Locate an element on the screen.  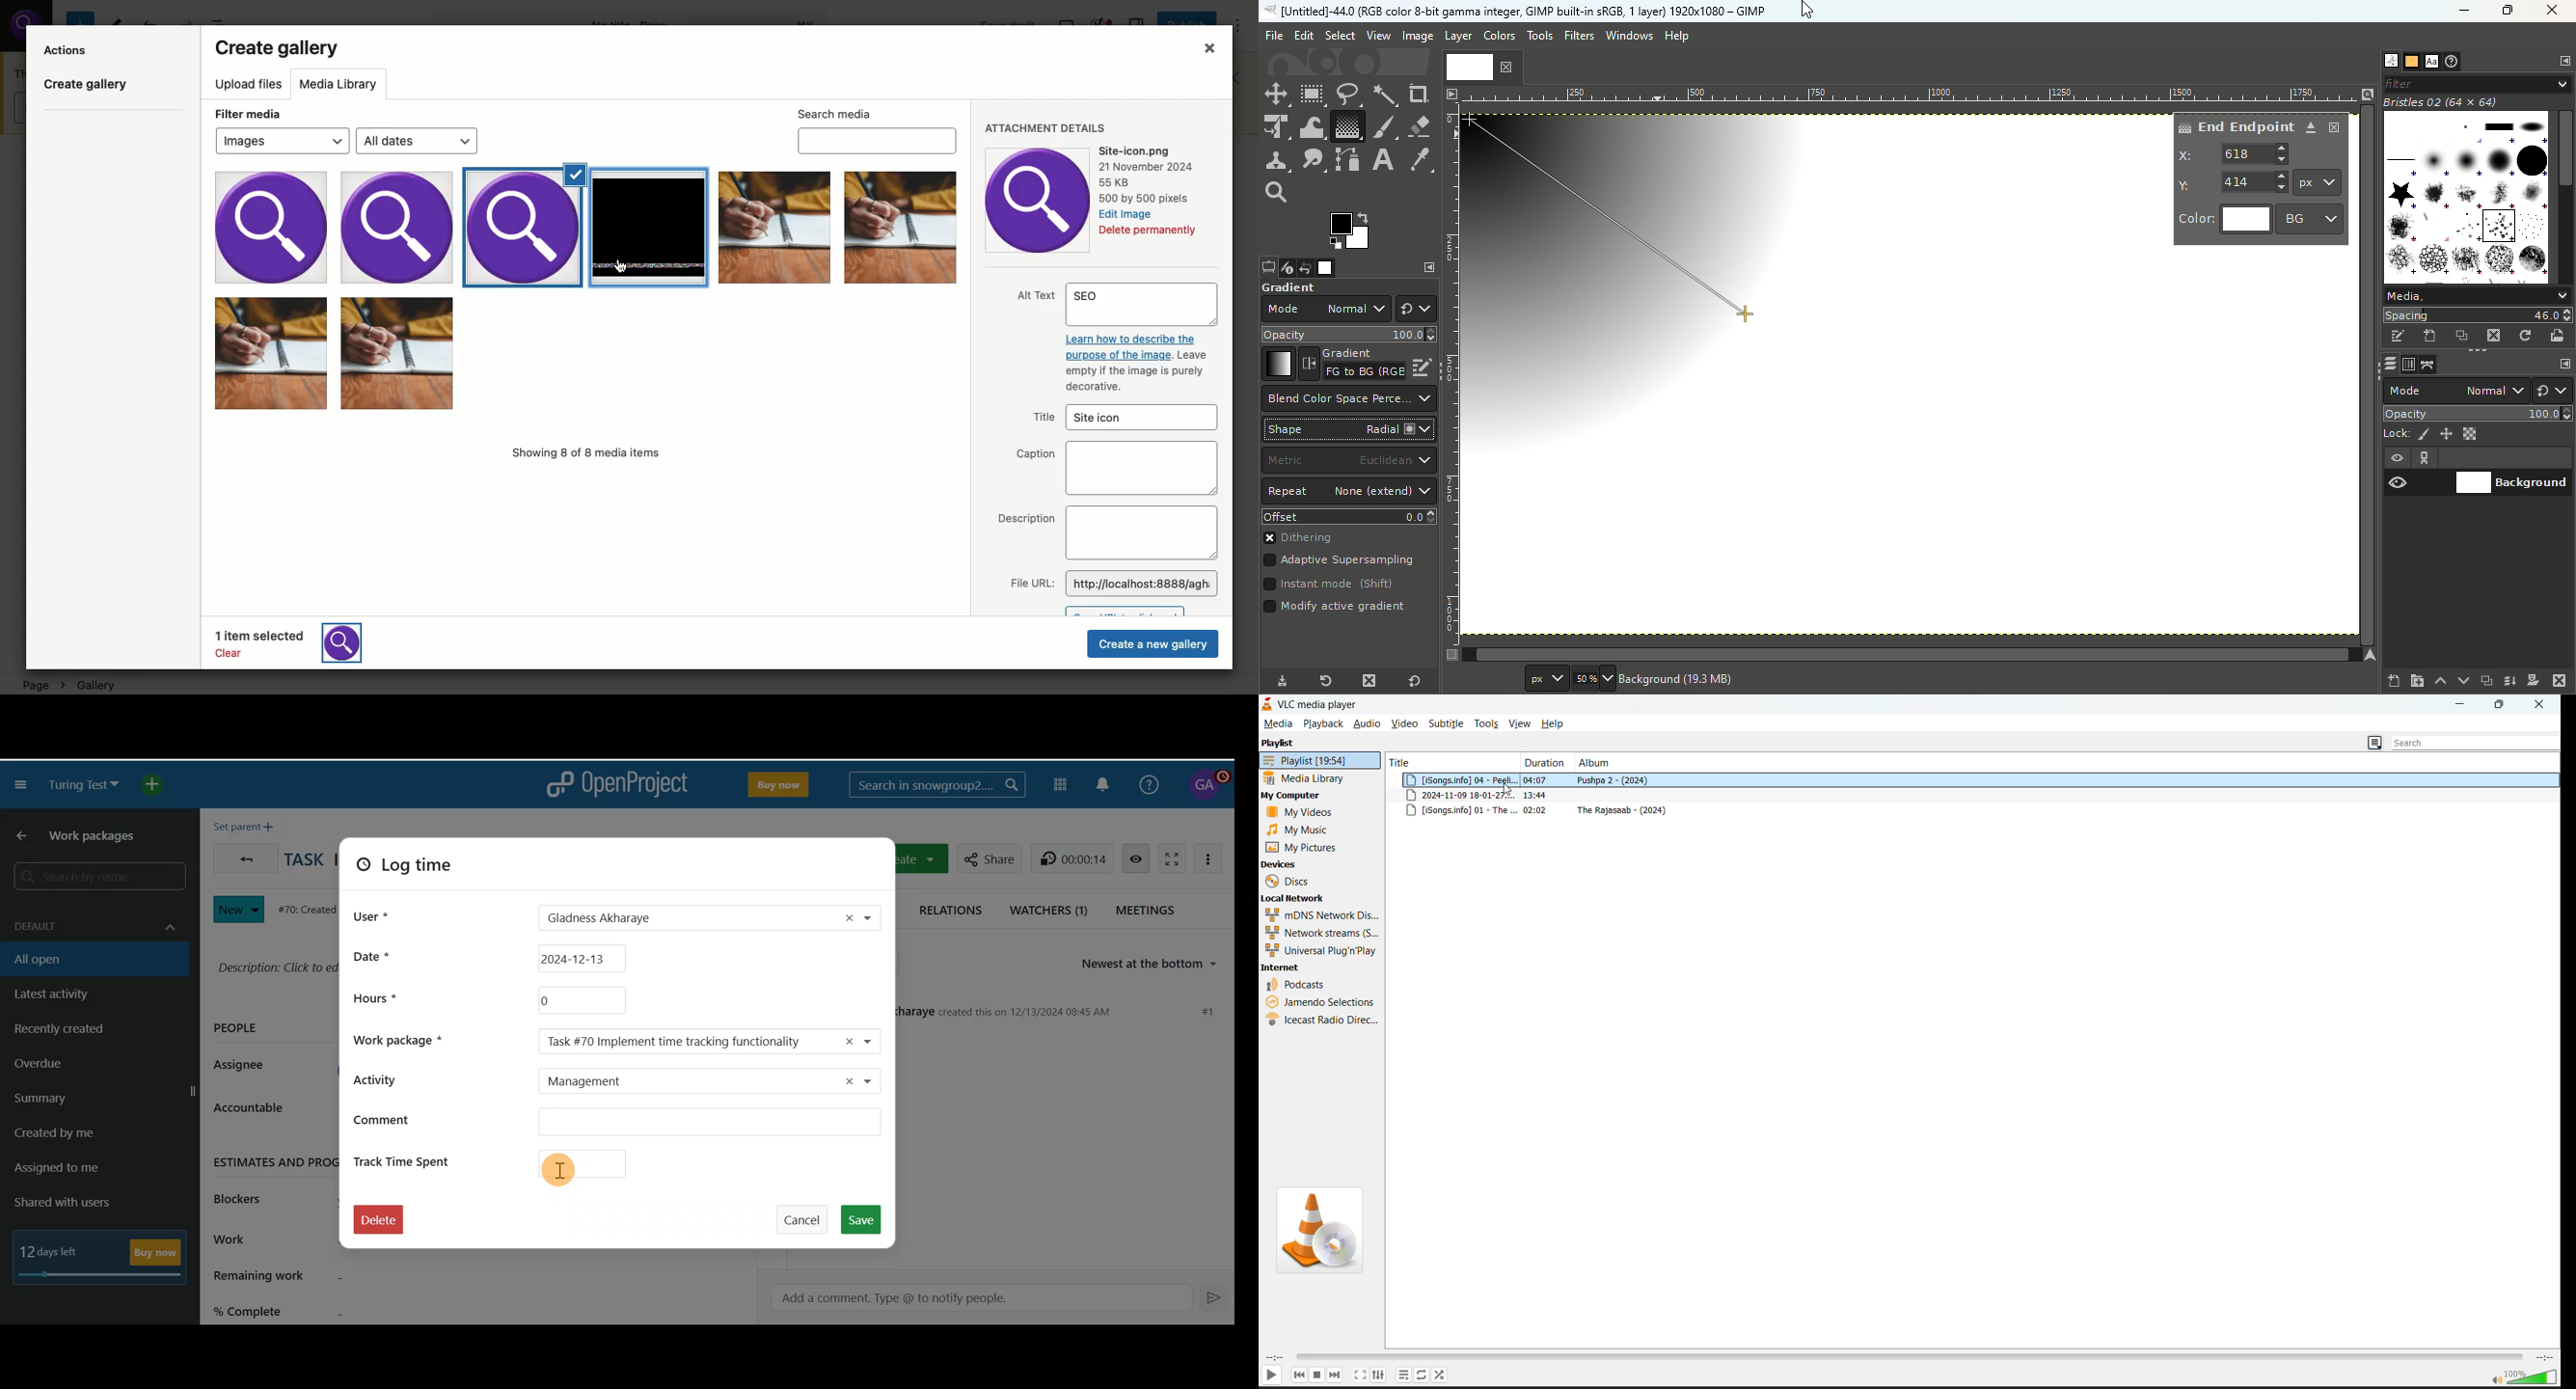
Smudge tool is located at coordinates (1314, 160).